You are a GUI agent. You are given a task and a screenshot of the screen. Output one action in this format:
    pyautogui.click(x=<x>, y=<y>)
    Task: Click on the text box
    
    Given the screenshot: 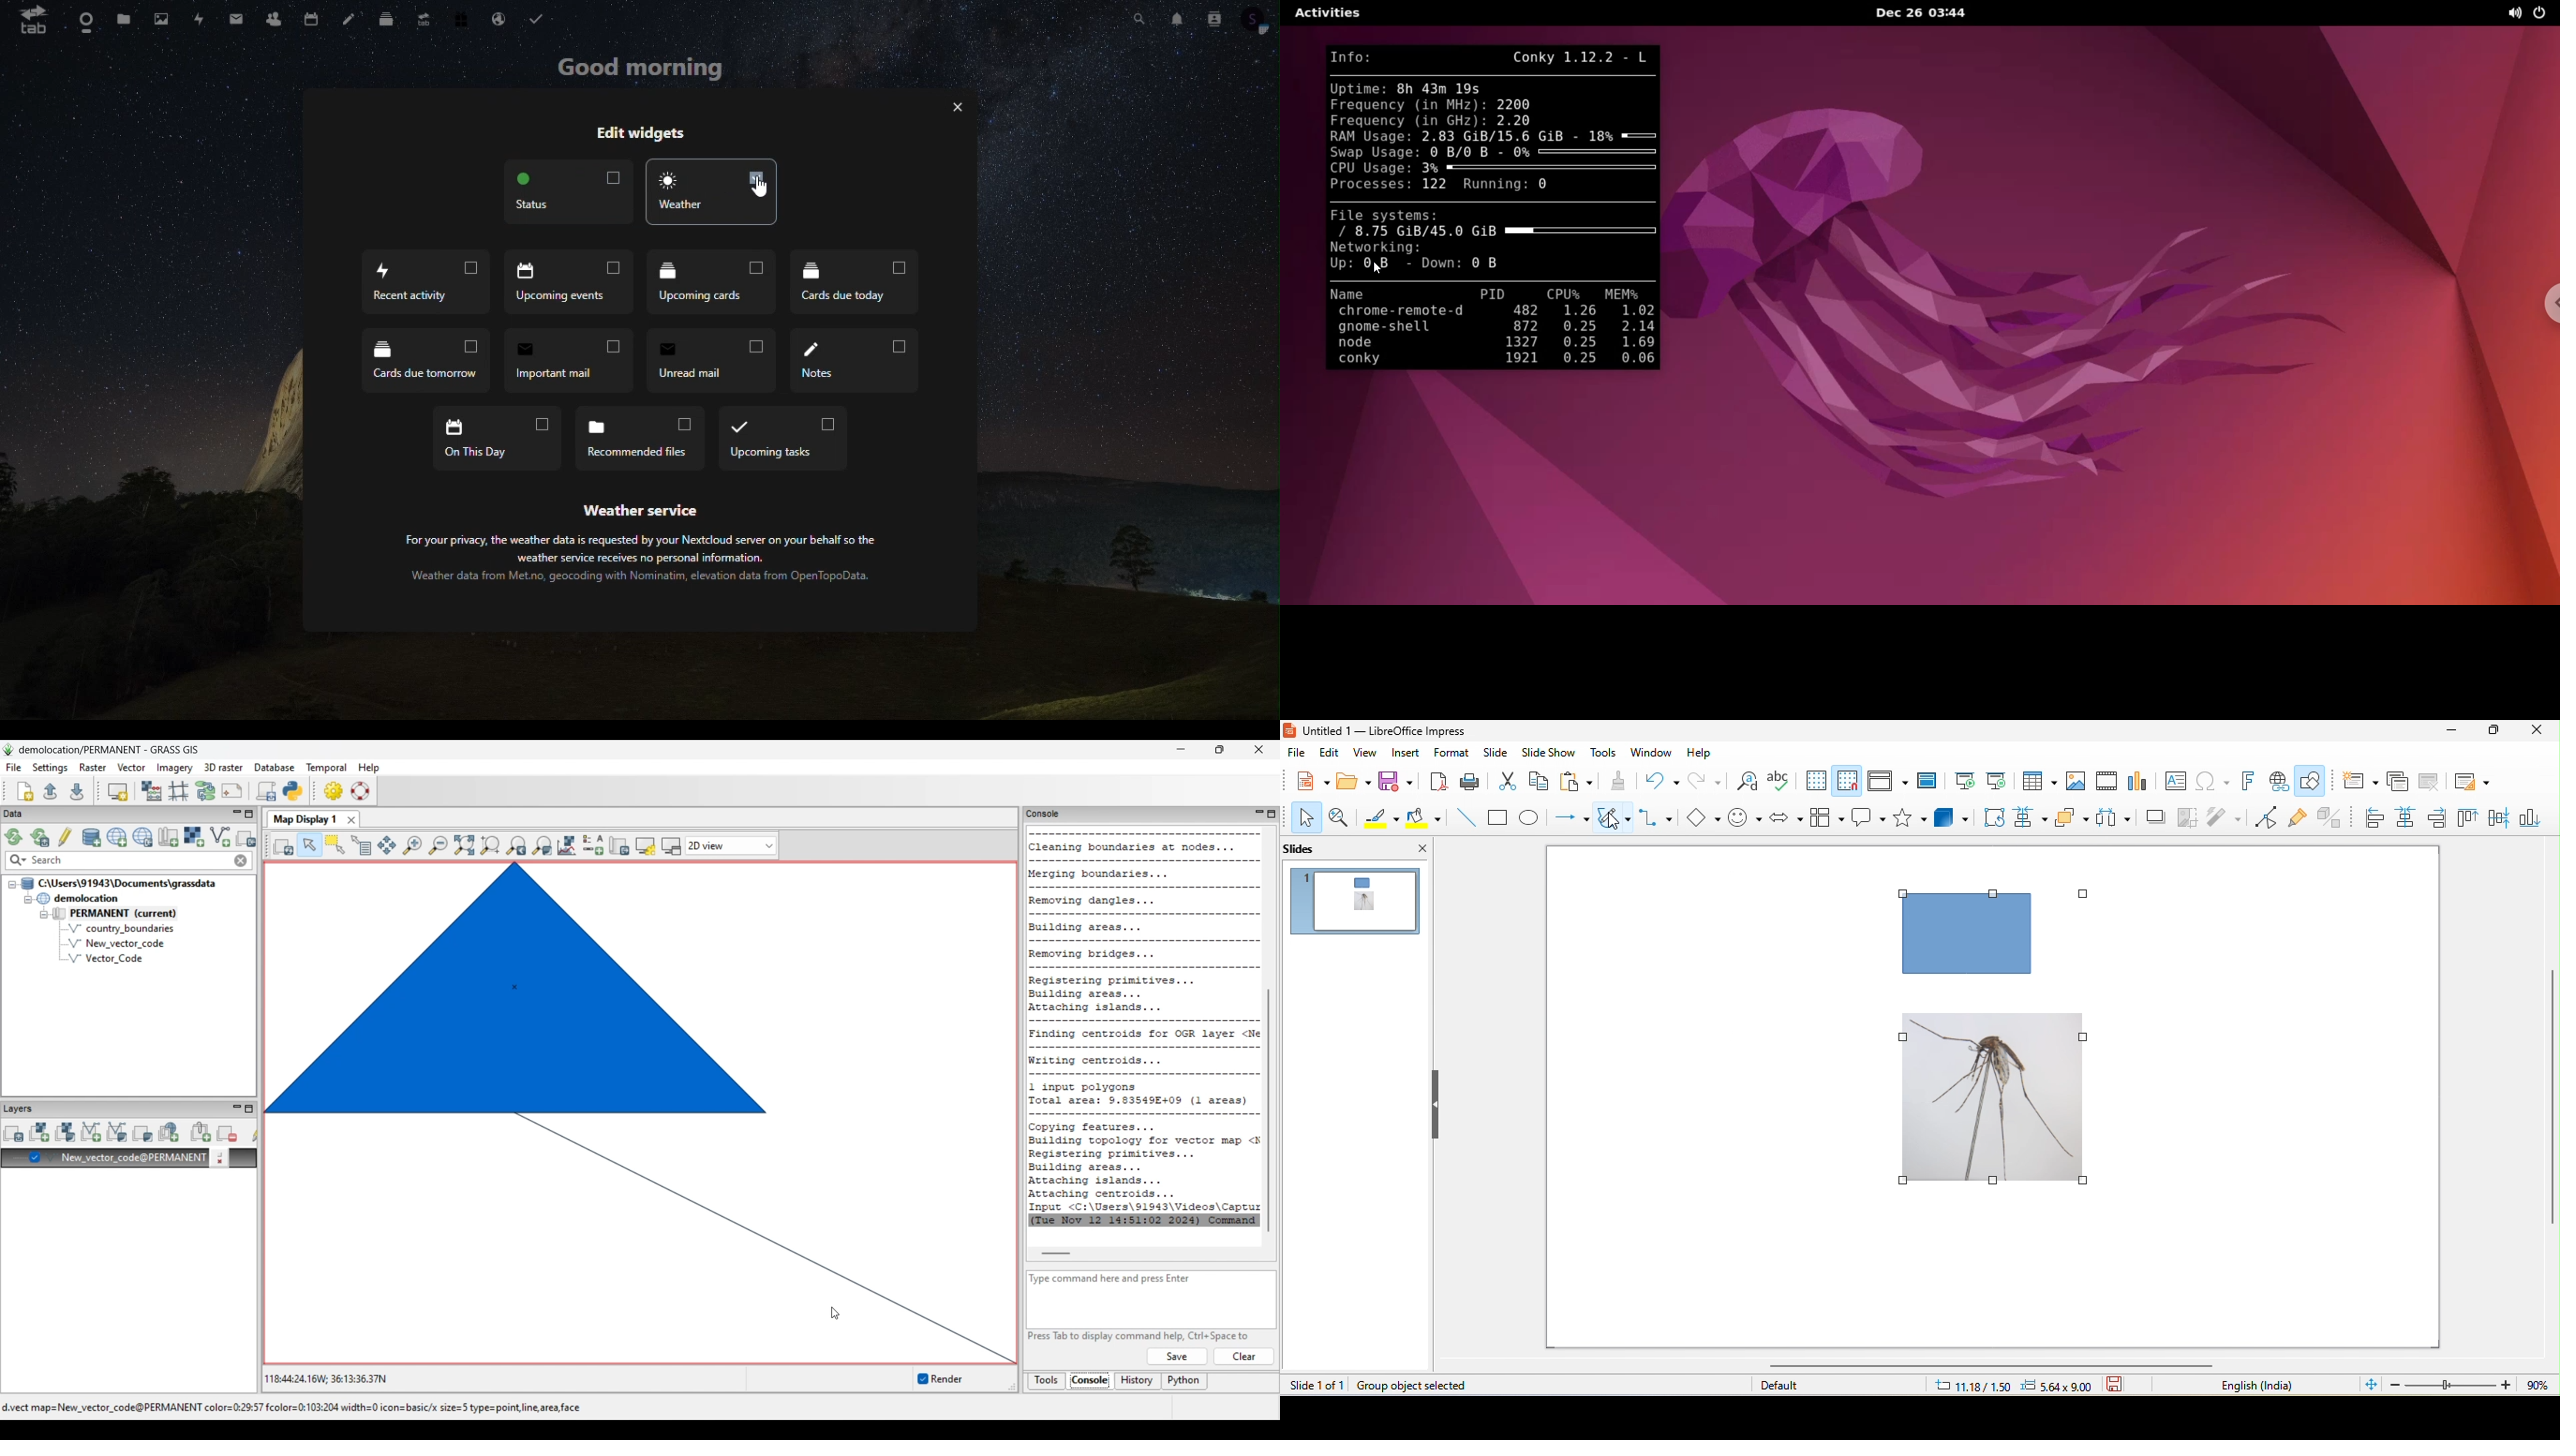 What is the action you would take?
    pyautogui.click(x=2174, y=781)
    